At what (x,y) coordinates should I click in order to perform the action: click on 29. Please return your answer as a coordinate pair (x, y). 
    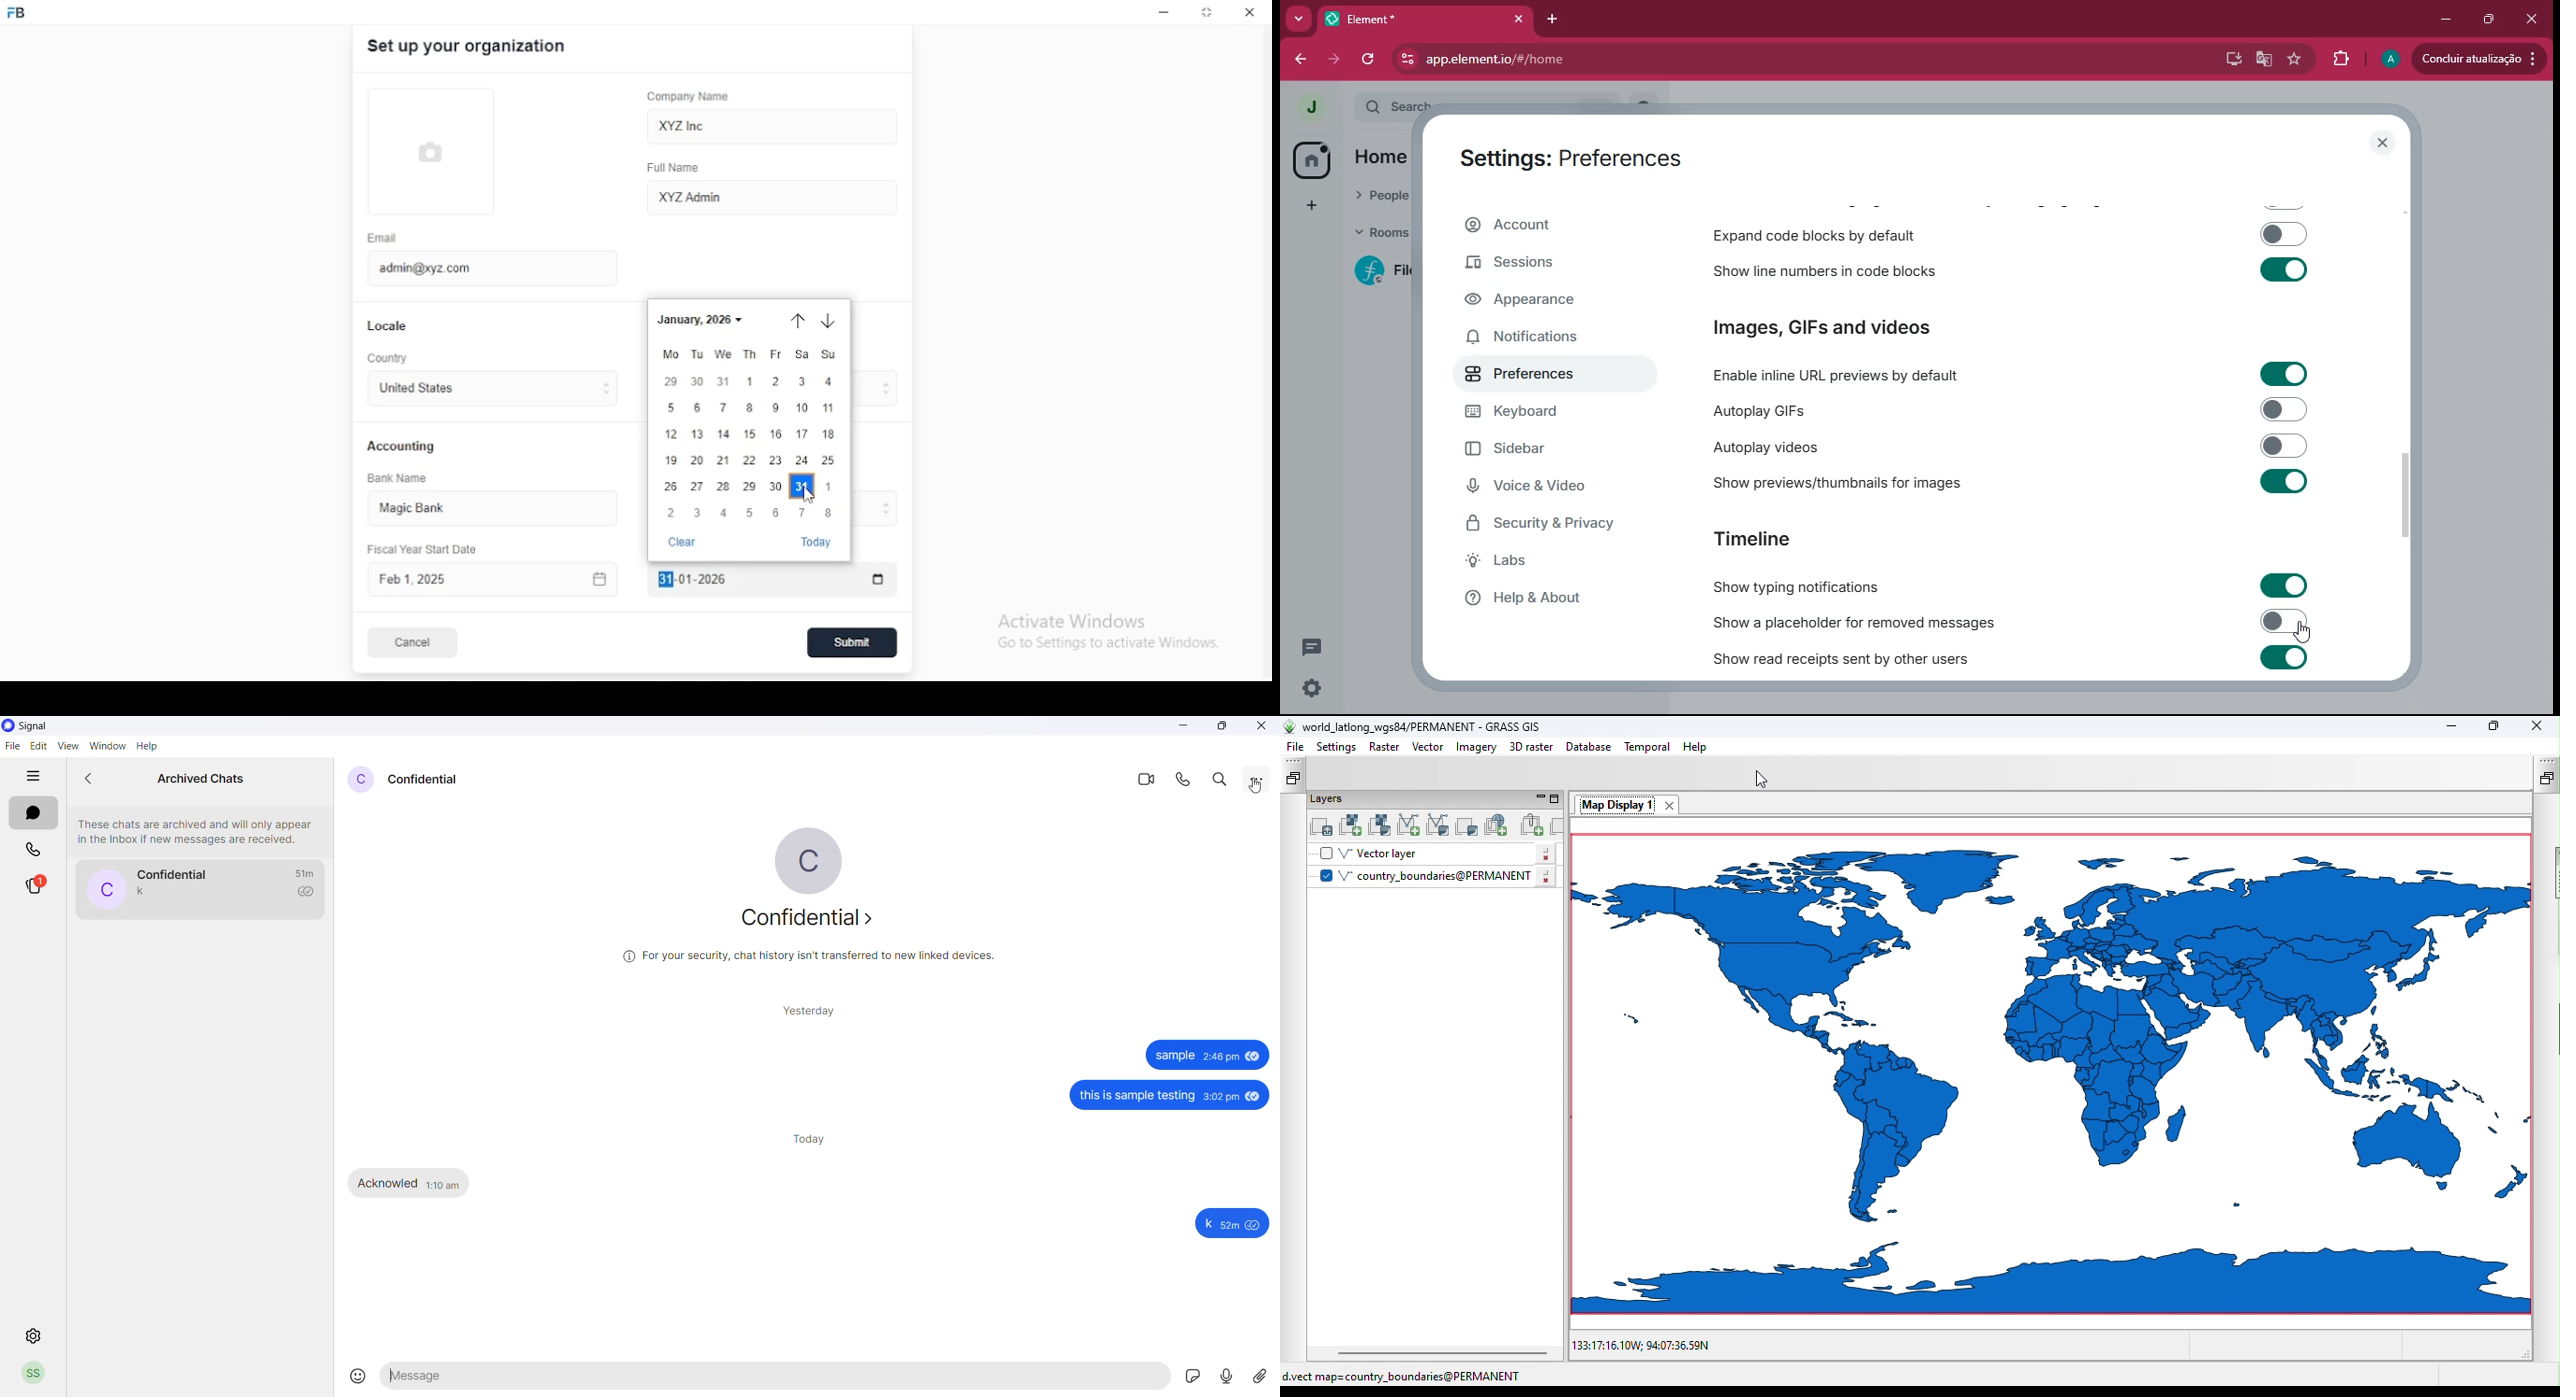
    Looking at the image, I should click on (673, 381).